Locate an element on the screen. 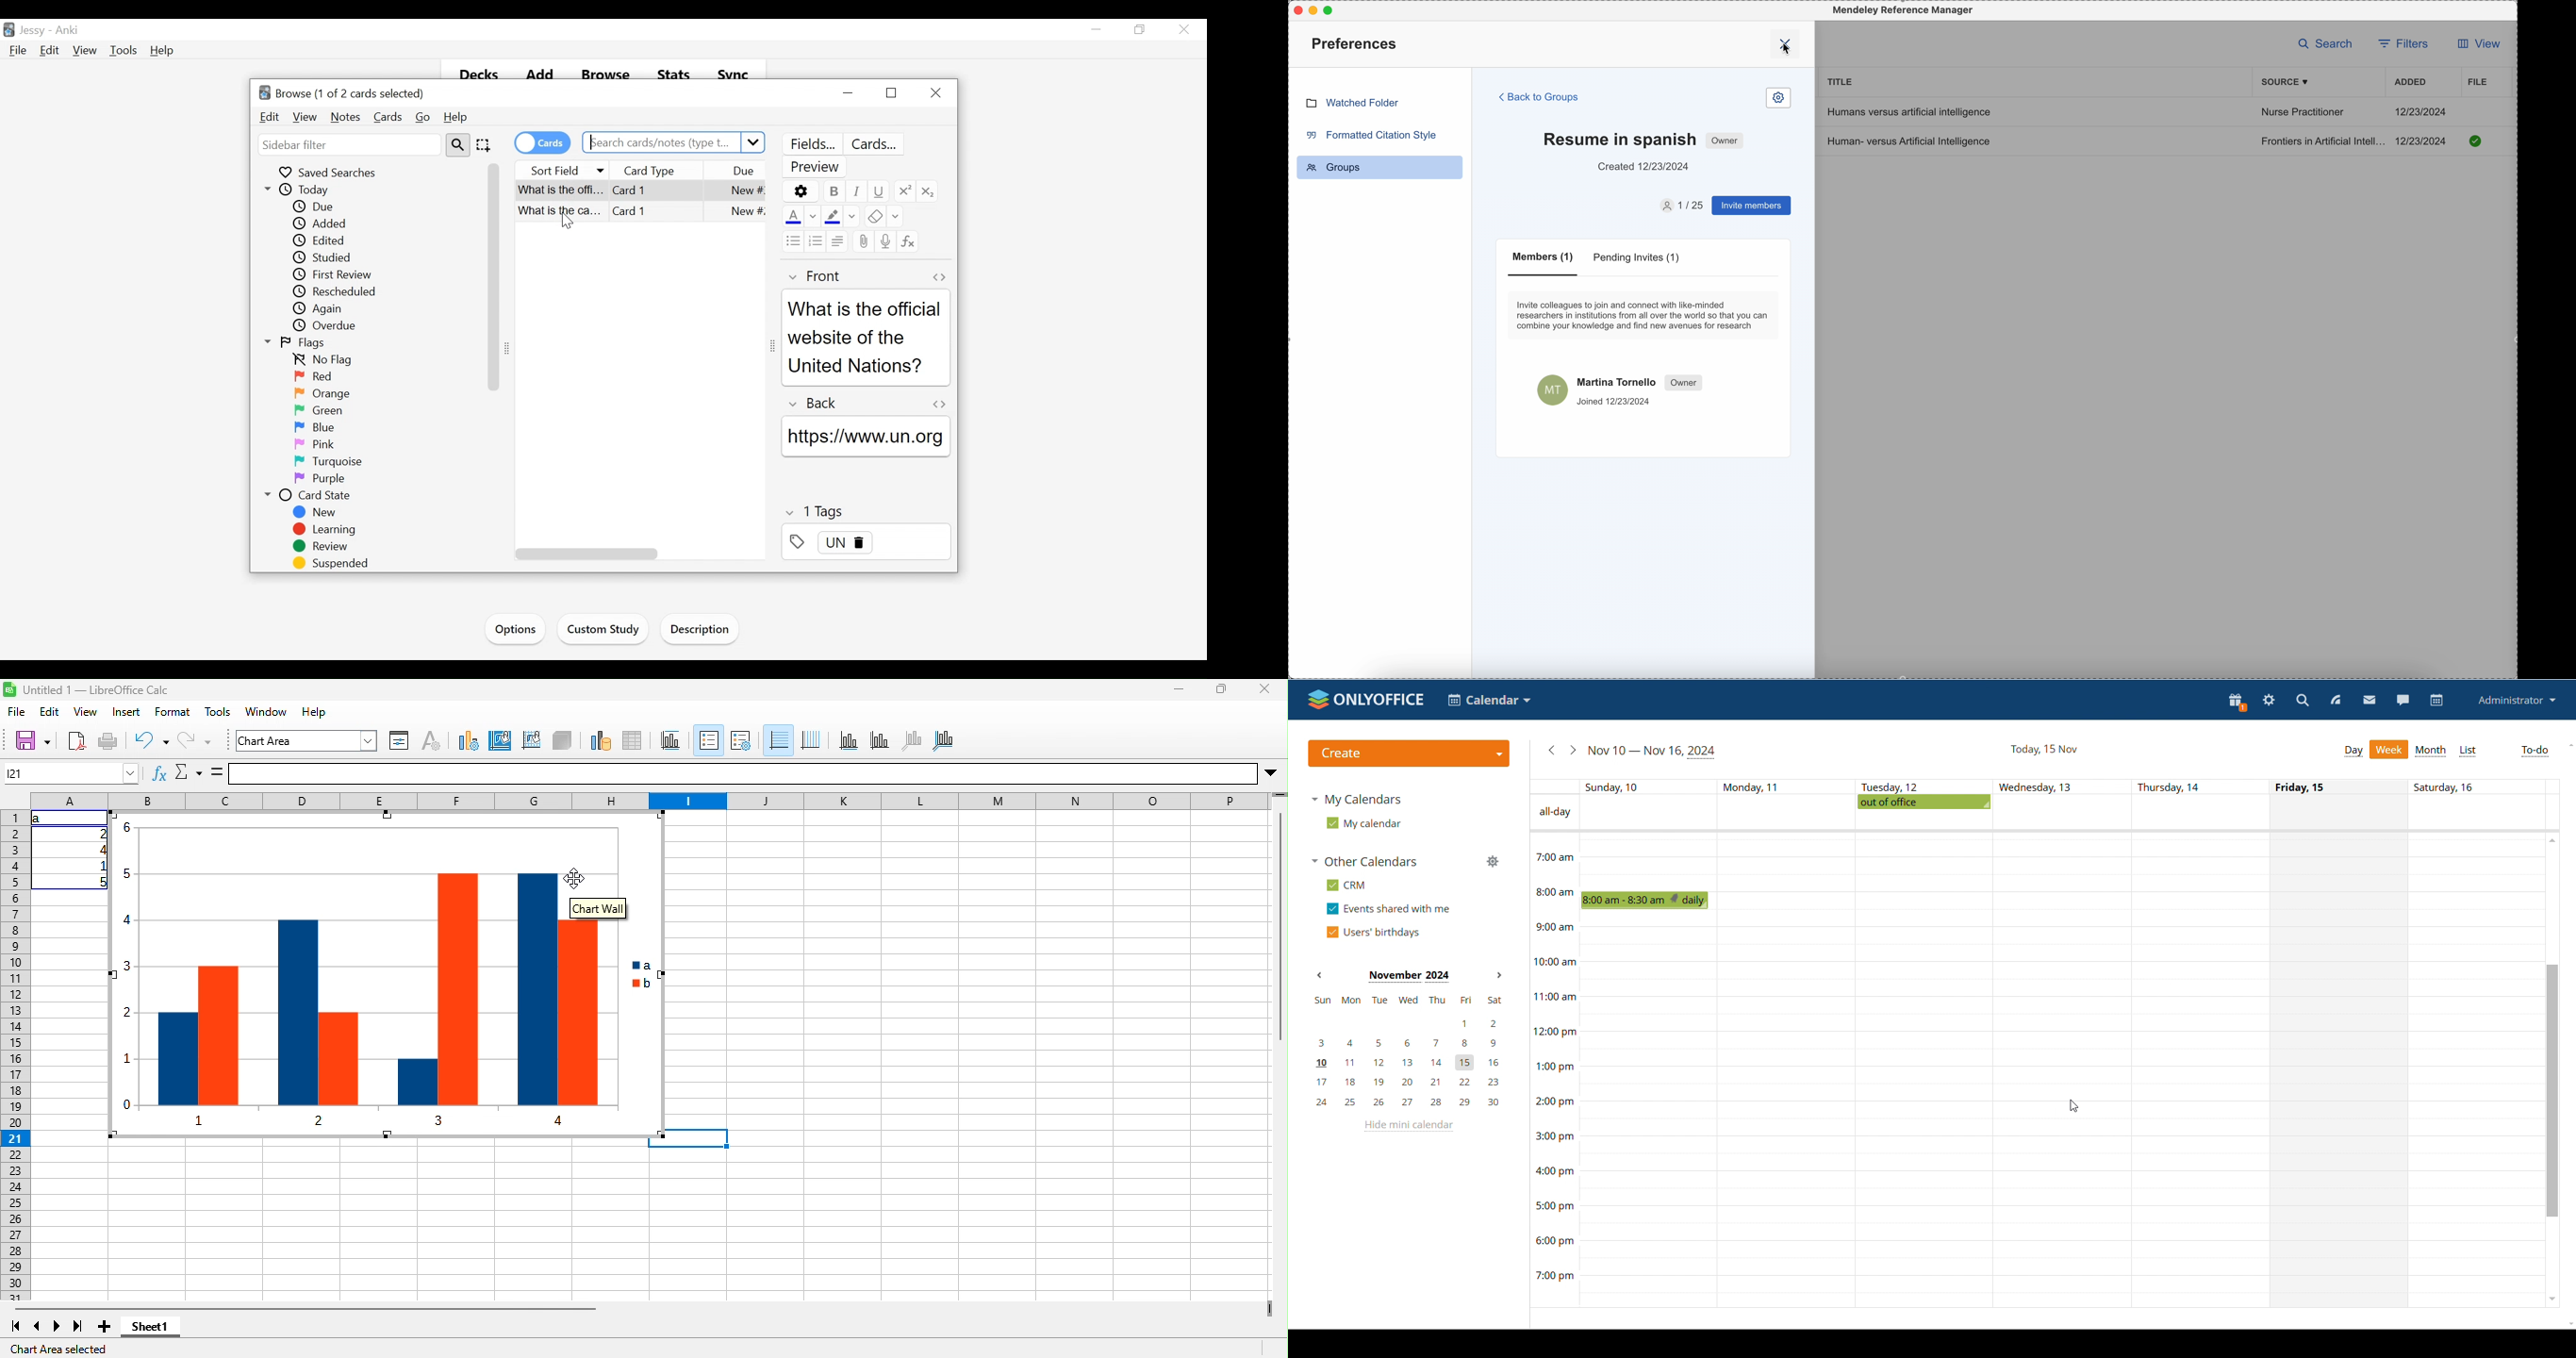 This screenshot has height=1372, width=2576. Vertical Scrol bar is located at coordinates (494, 276).